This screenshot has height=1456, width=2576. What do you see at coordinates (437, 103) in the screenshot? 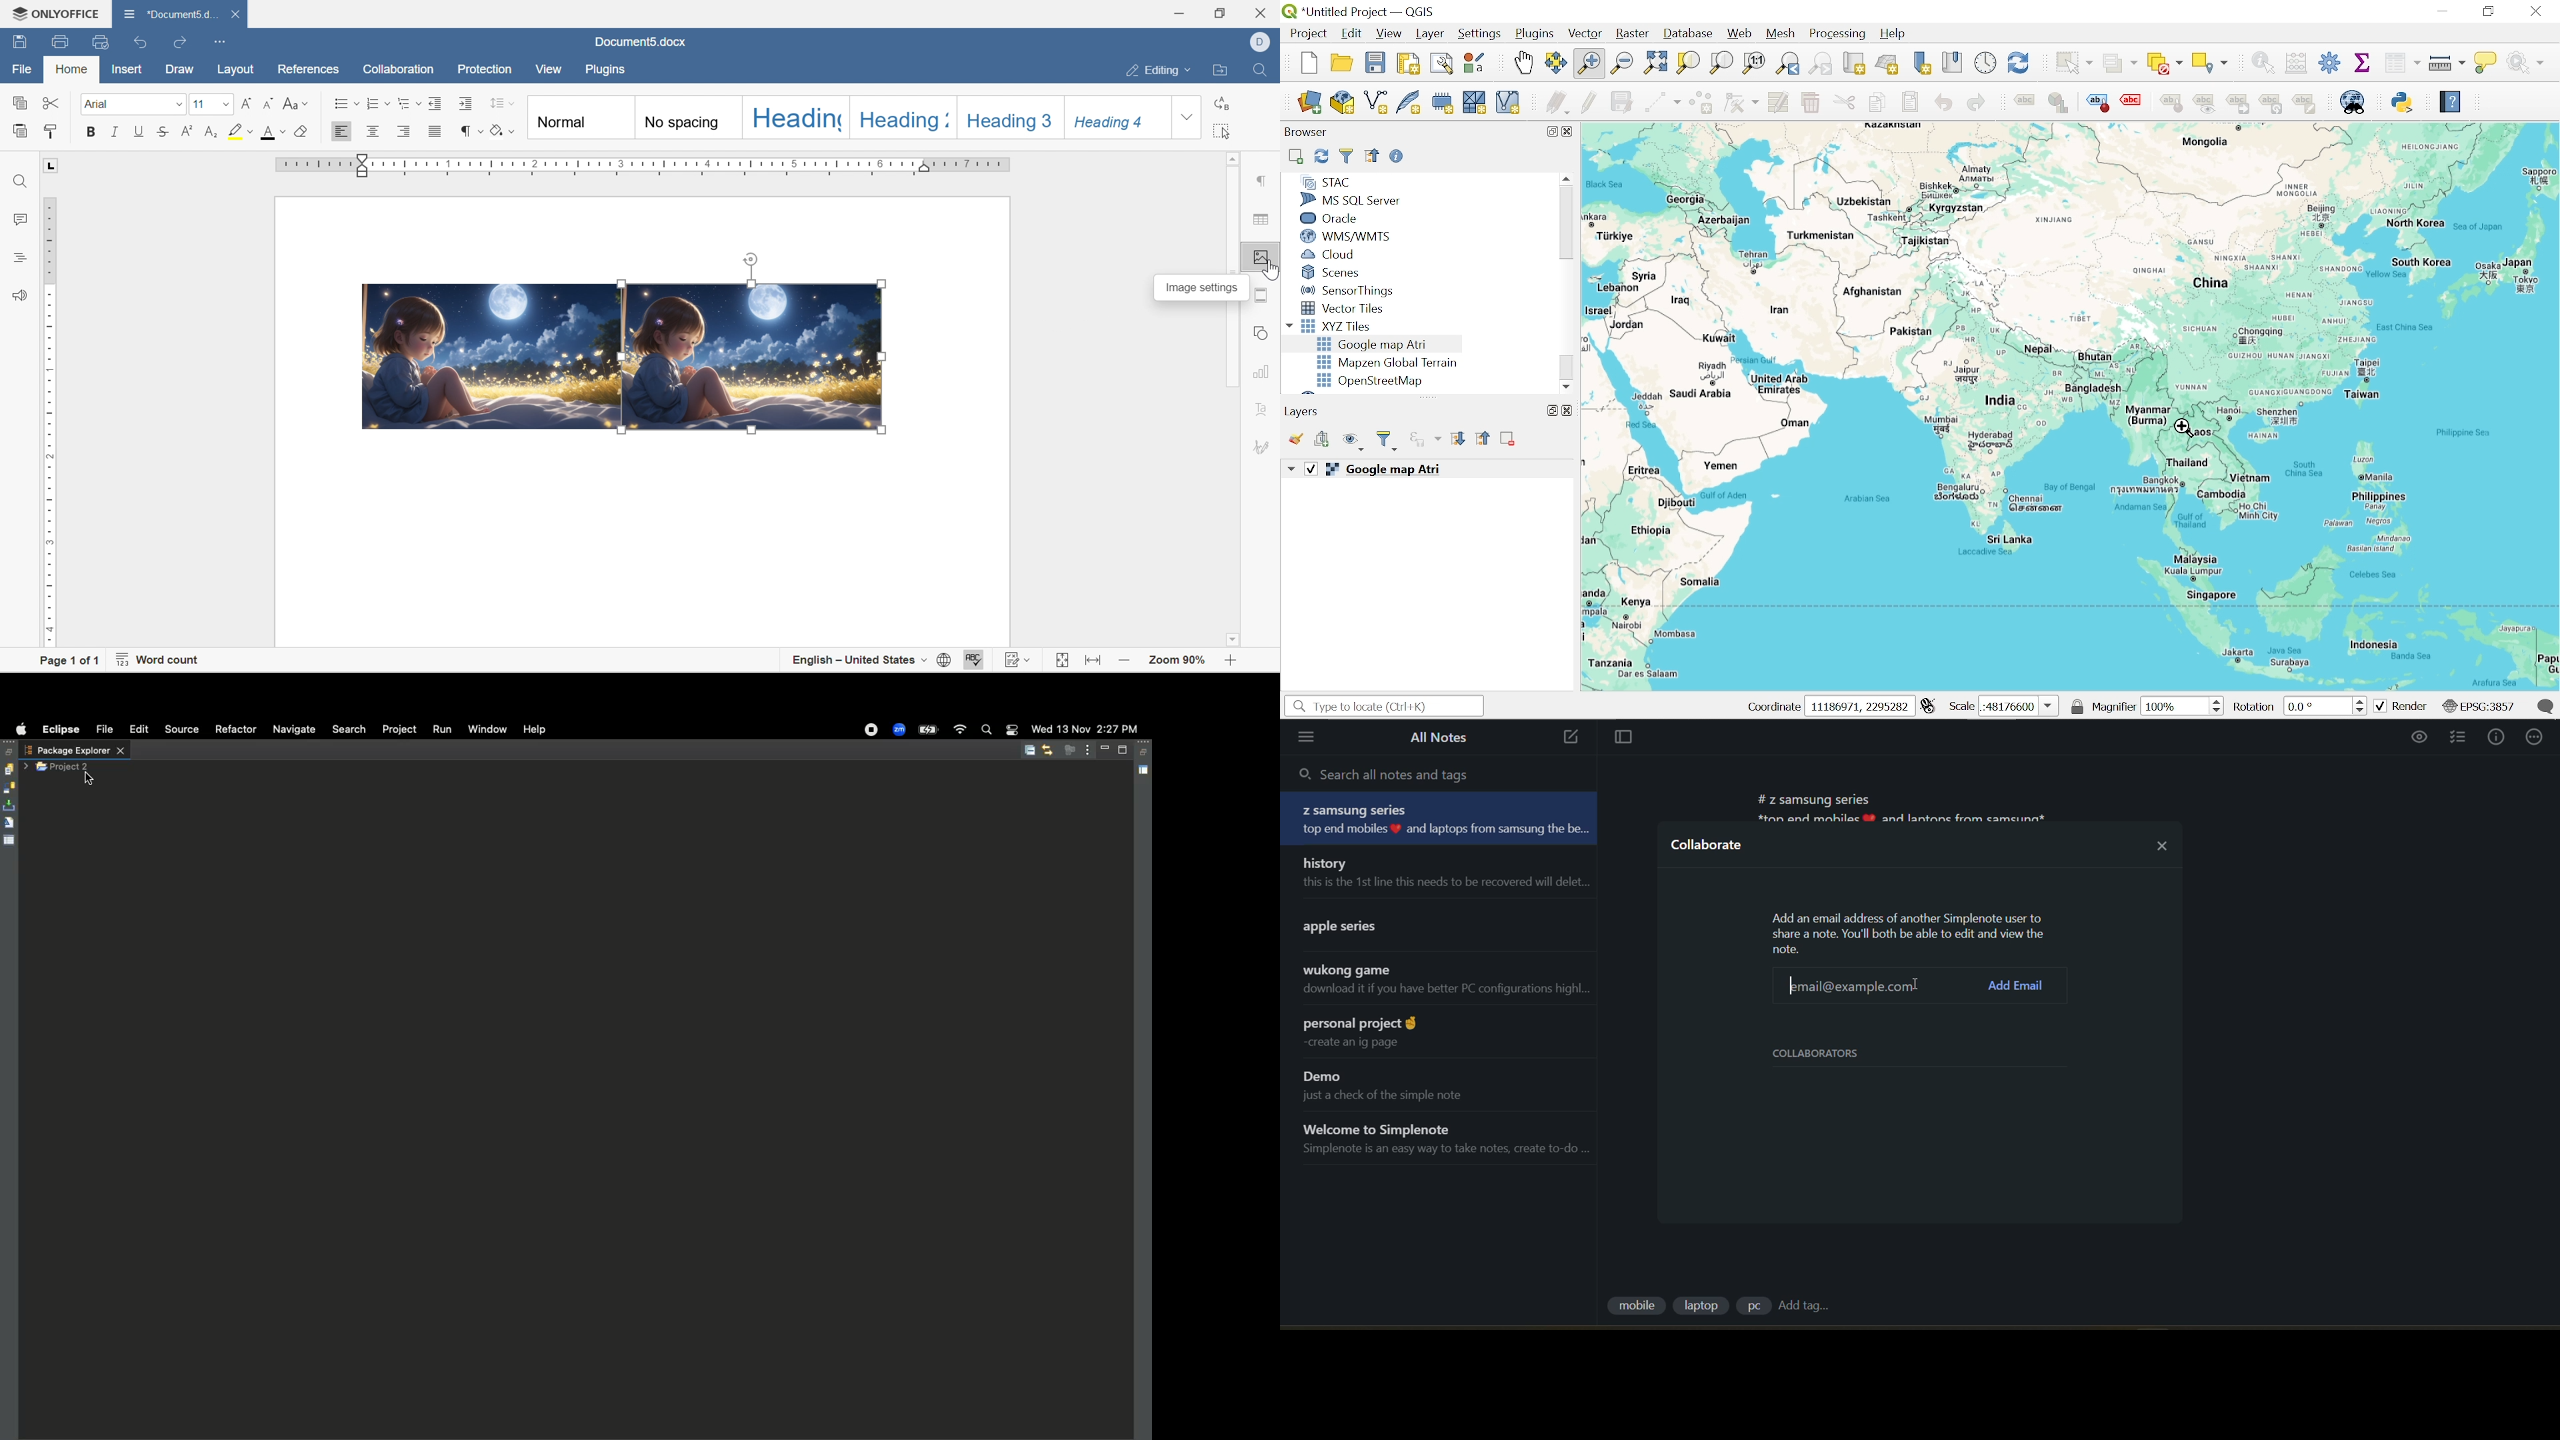
I see `decrease indent` at bounding box center [437, 103].